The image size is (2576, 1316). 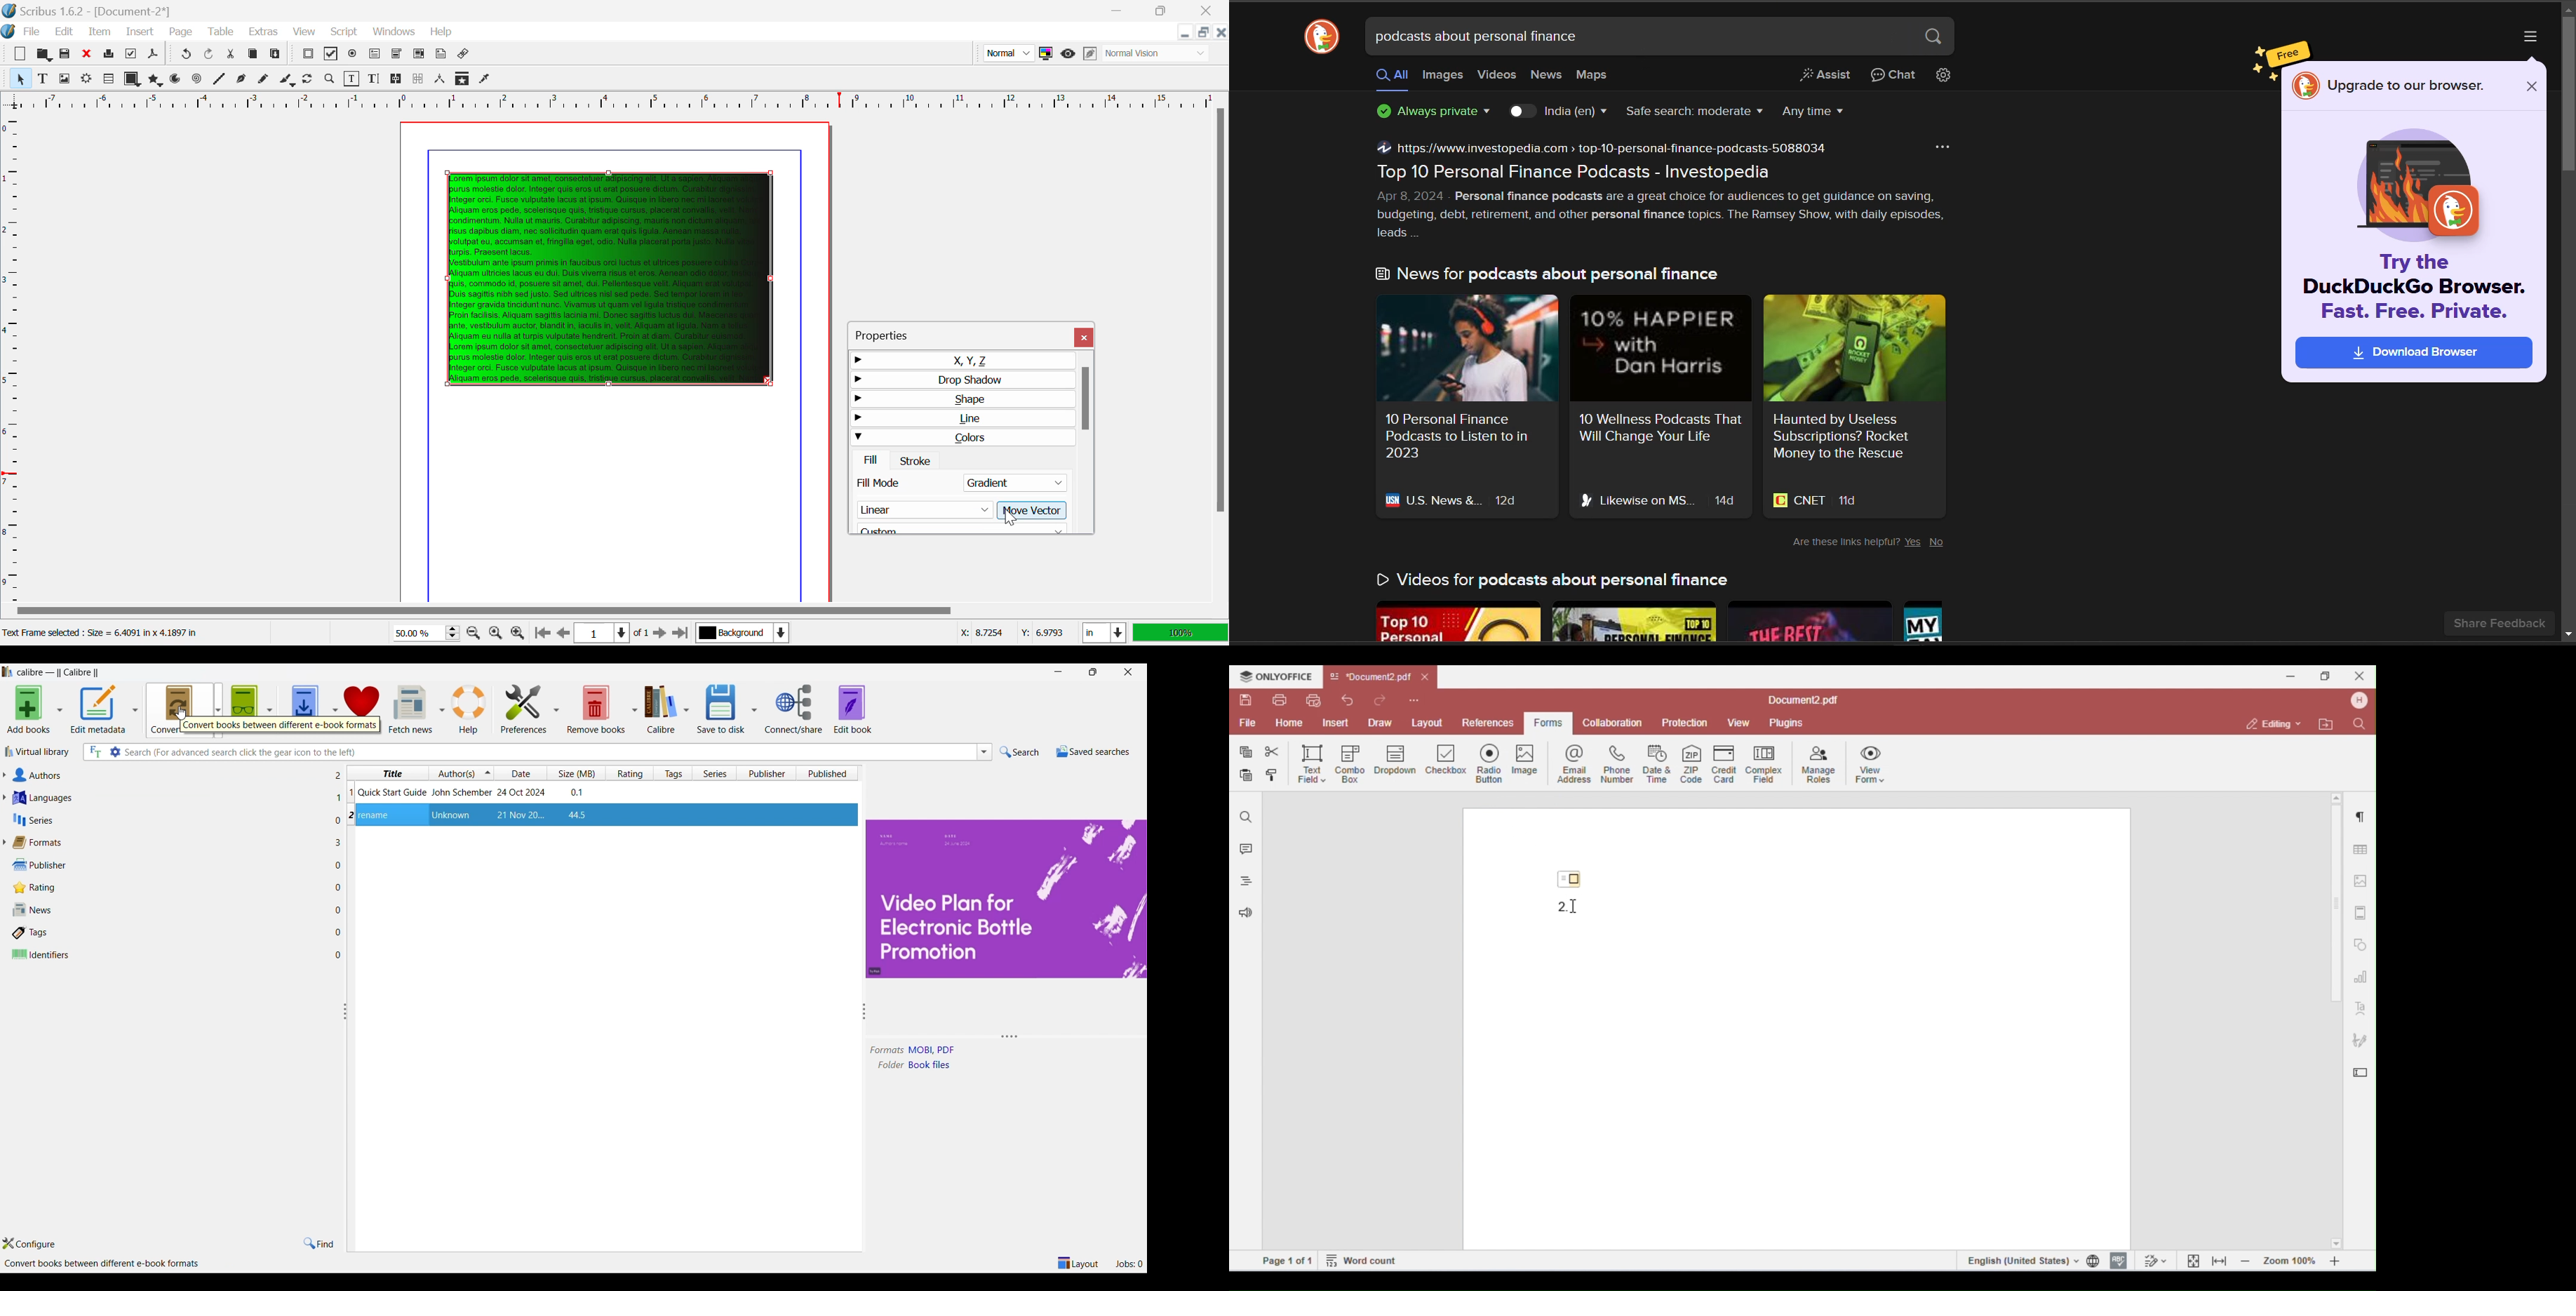 What do you see at coordinates (959, 485) in the screenshot?
I see `Gradient Selected` at bounding box center [959, 485].